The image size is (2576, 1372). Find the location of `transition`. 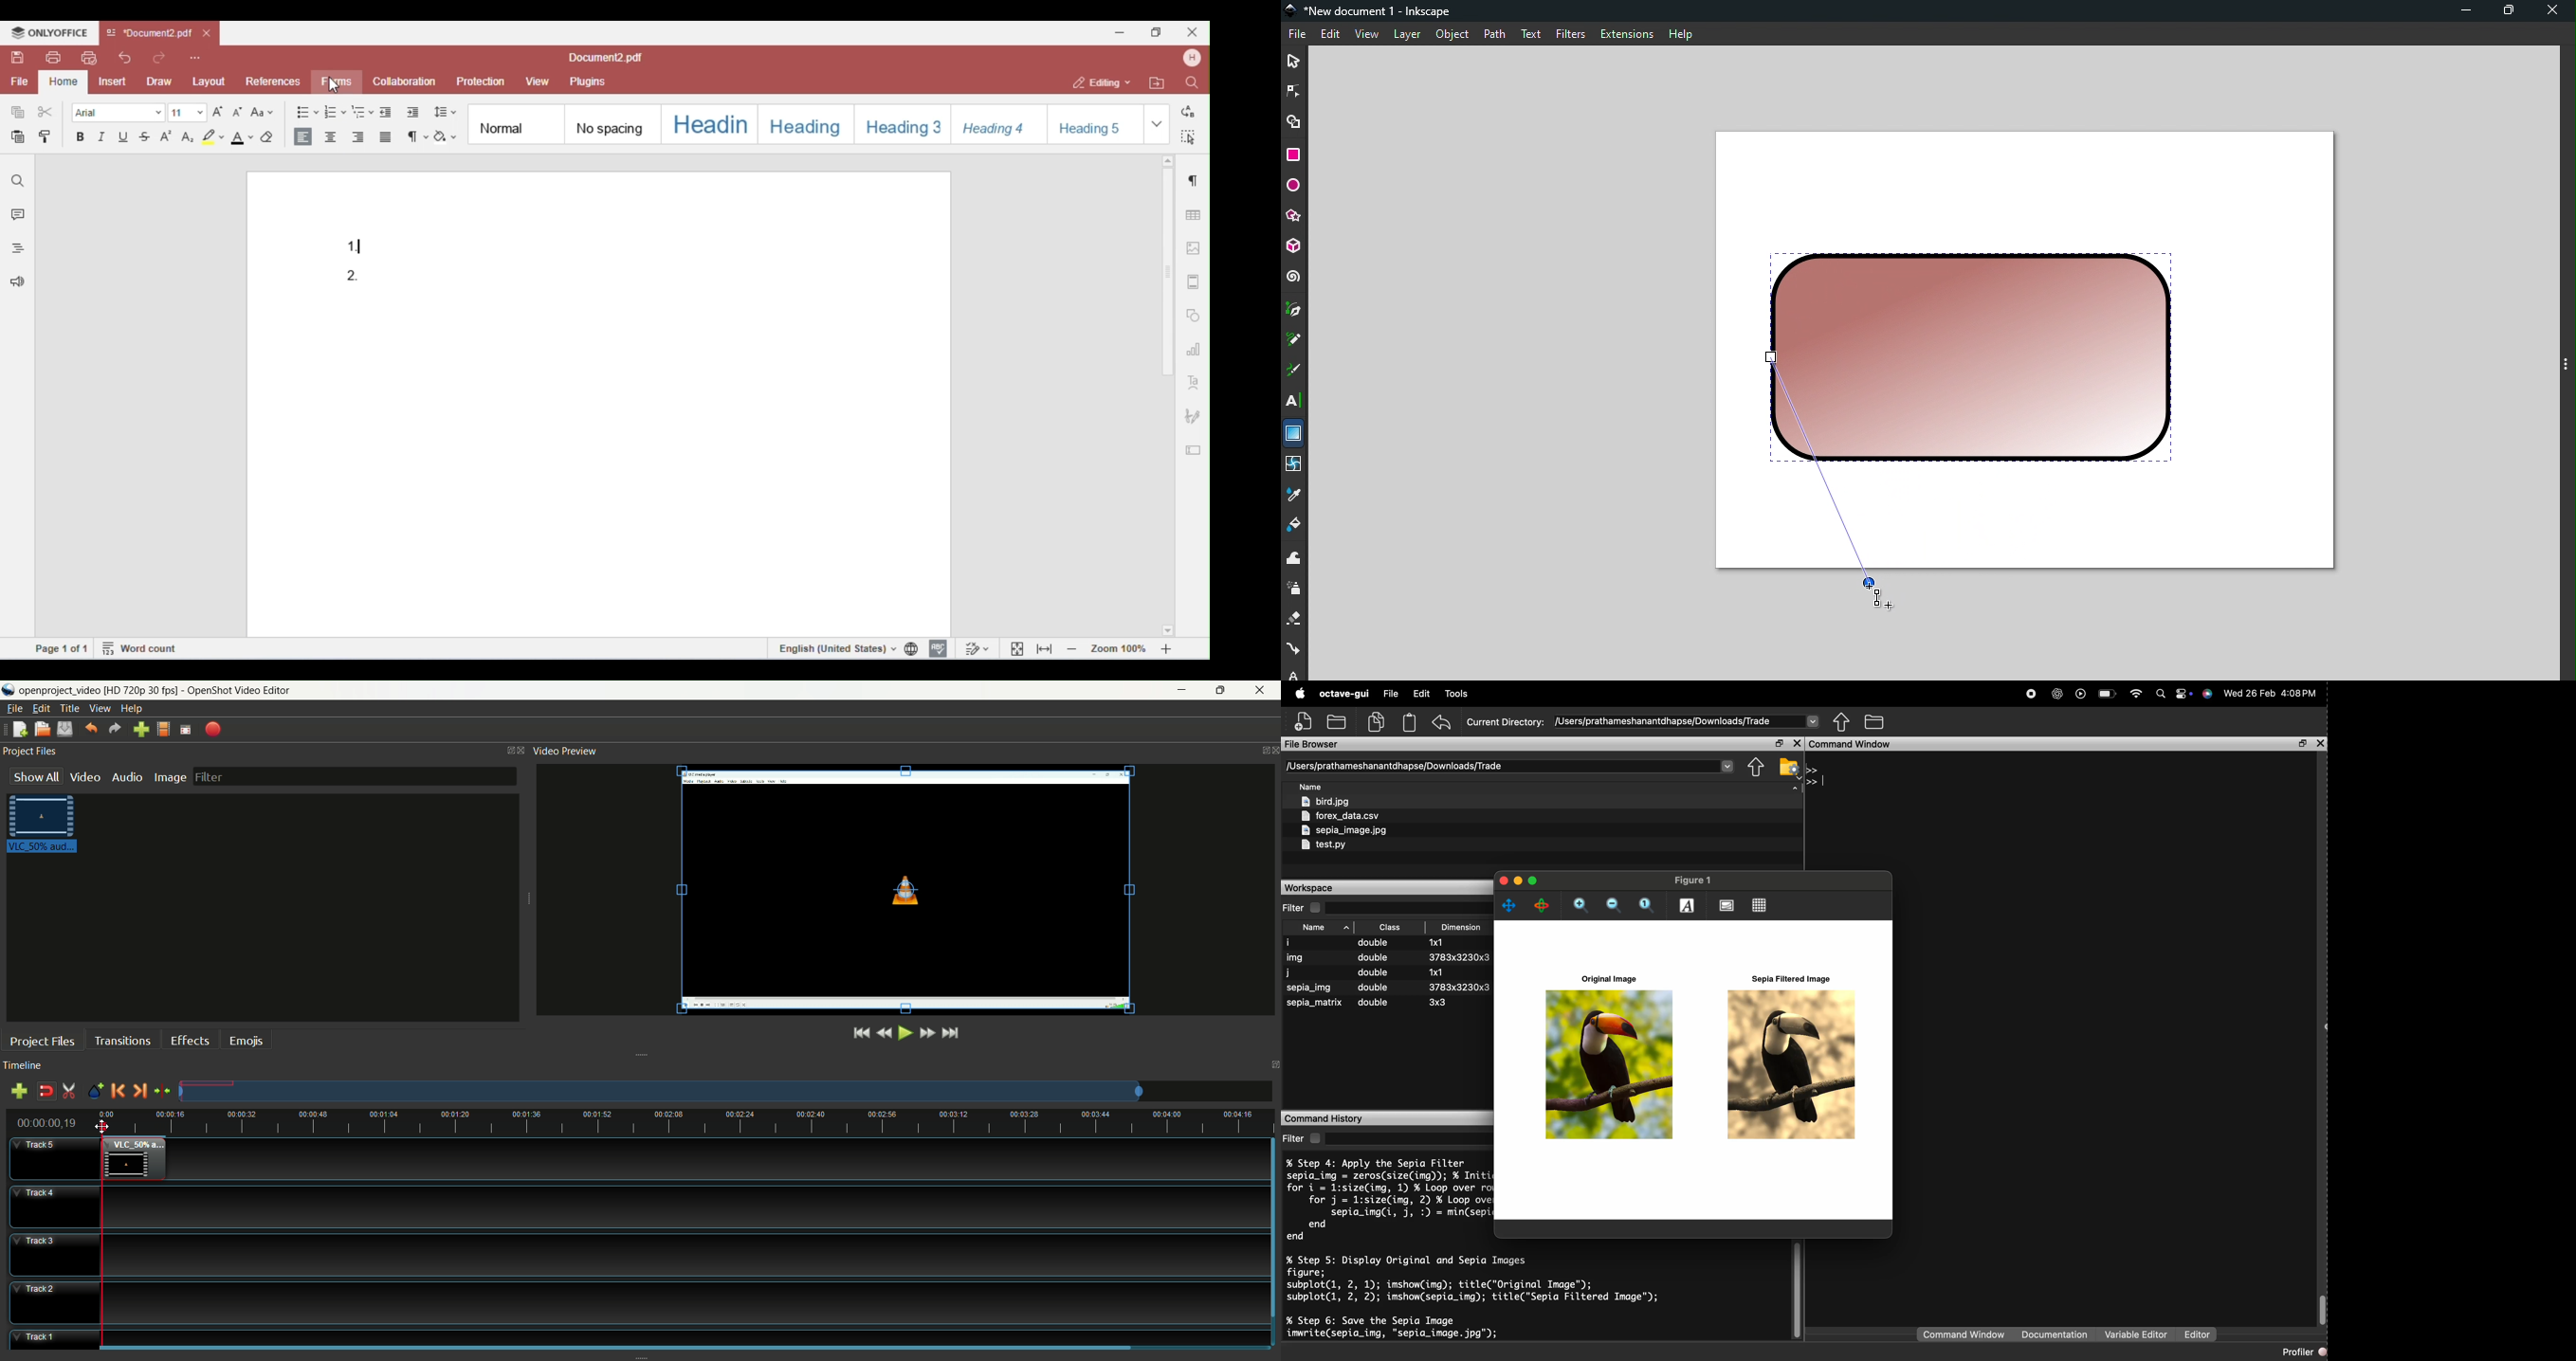

transition is located at coordinates (122, 1039).